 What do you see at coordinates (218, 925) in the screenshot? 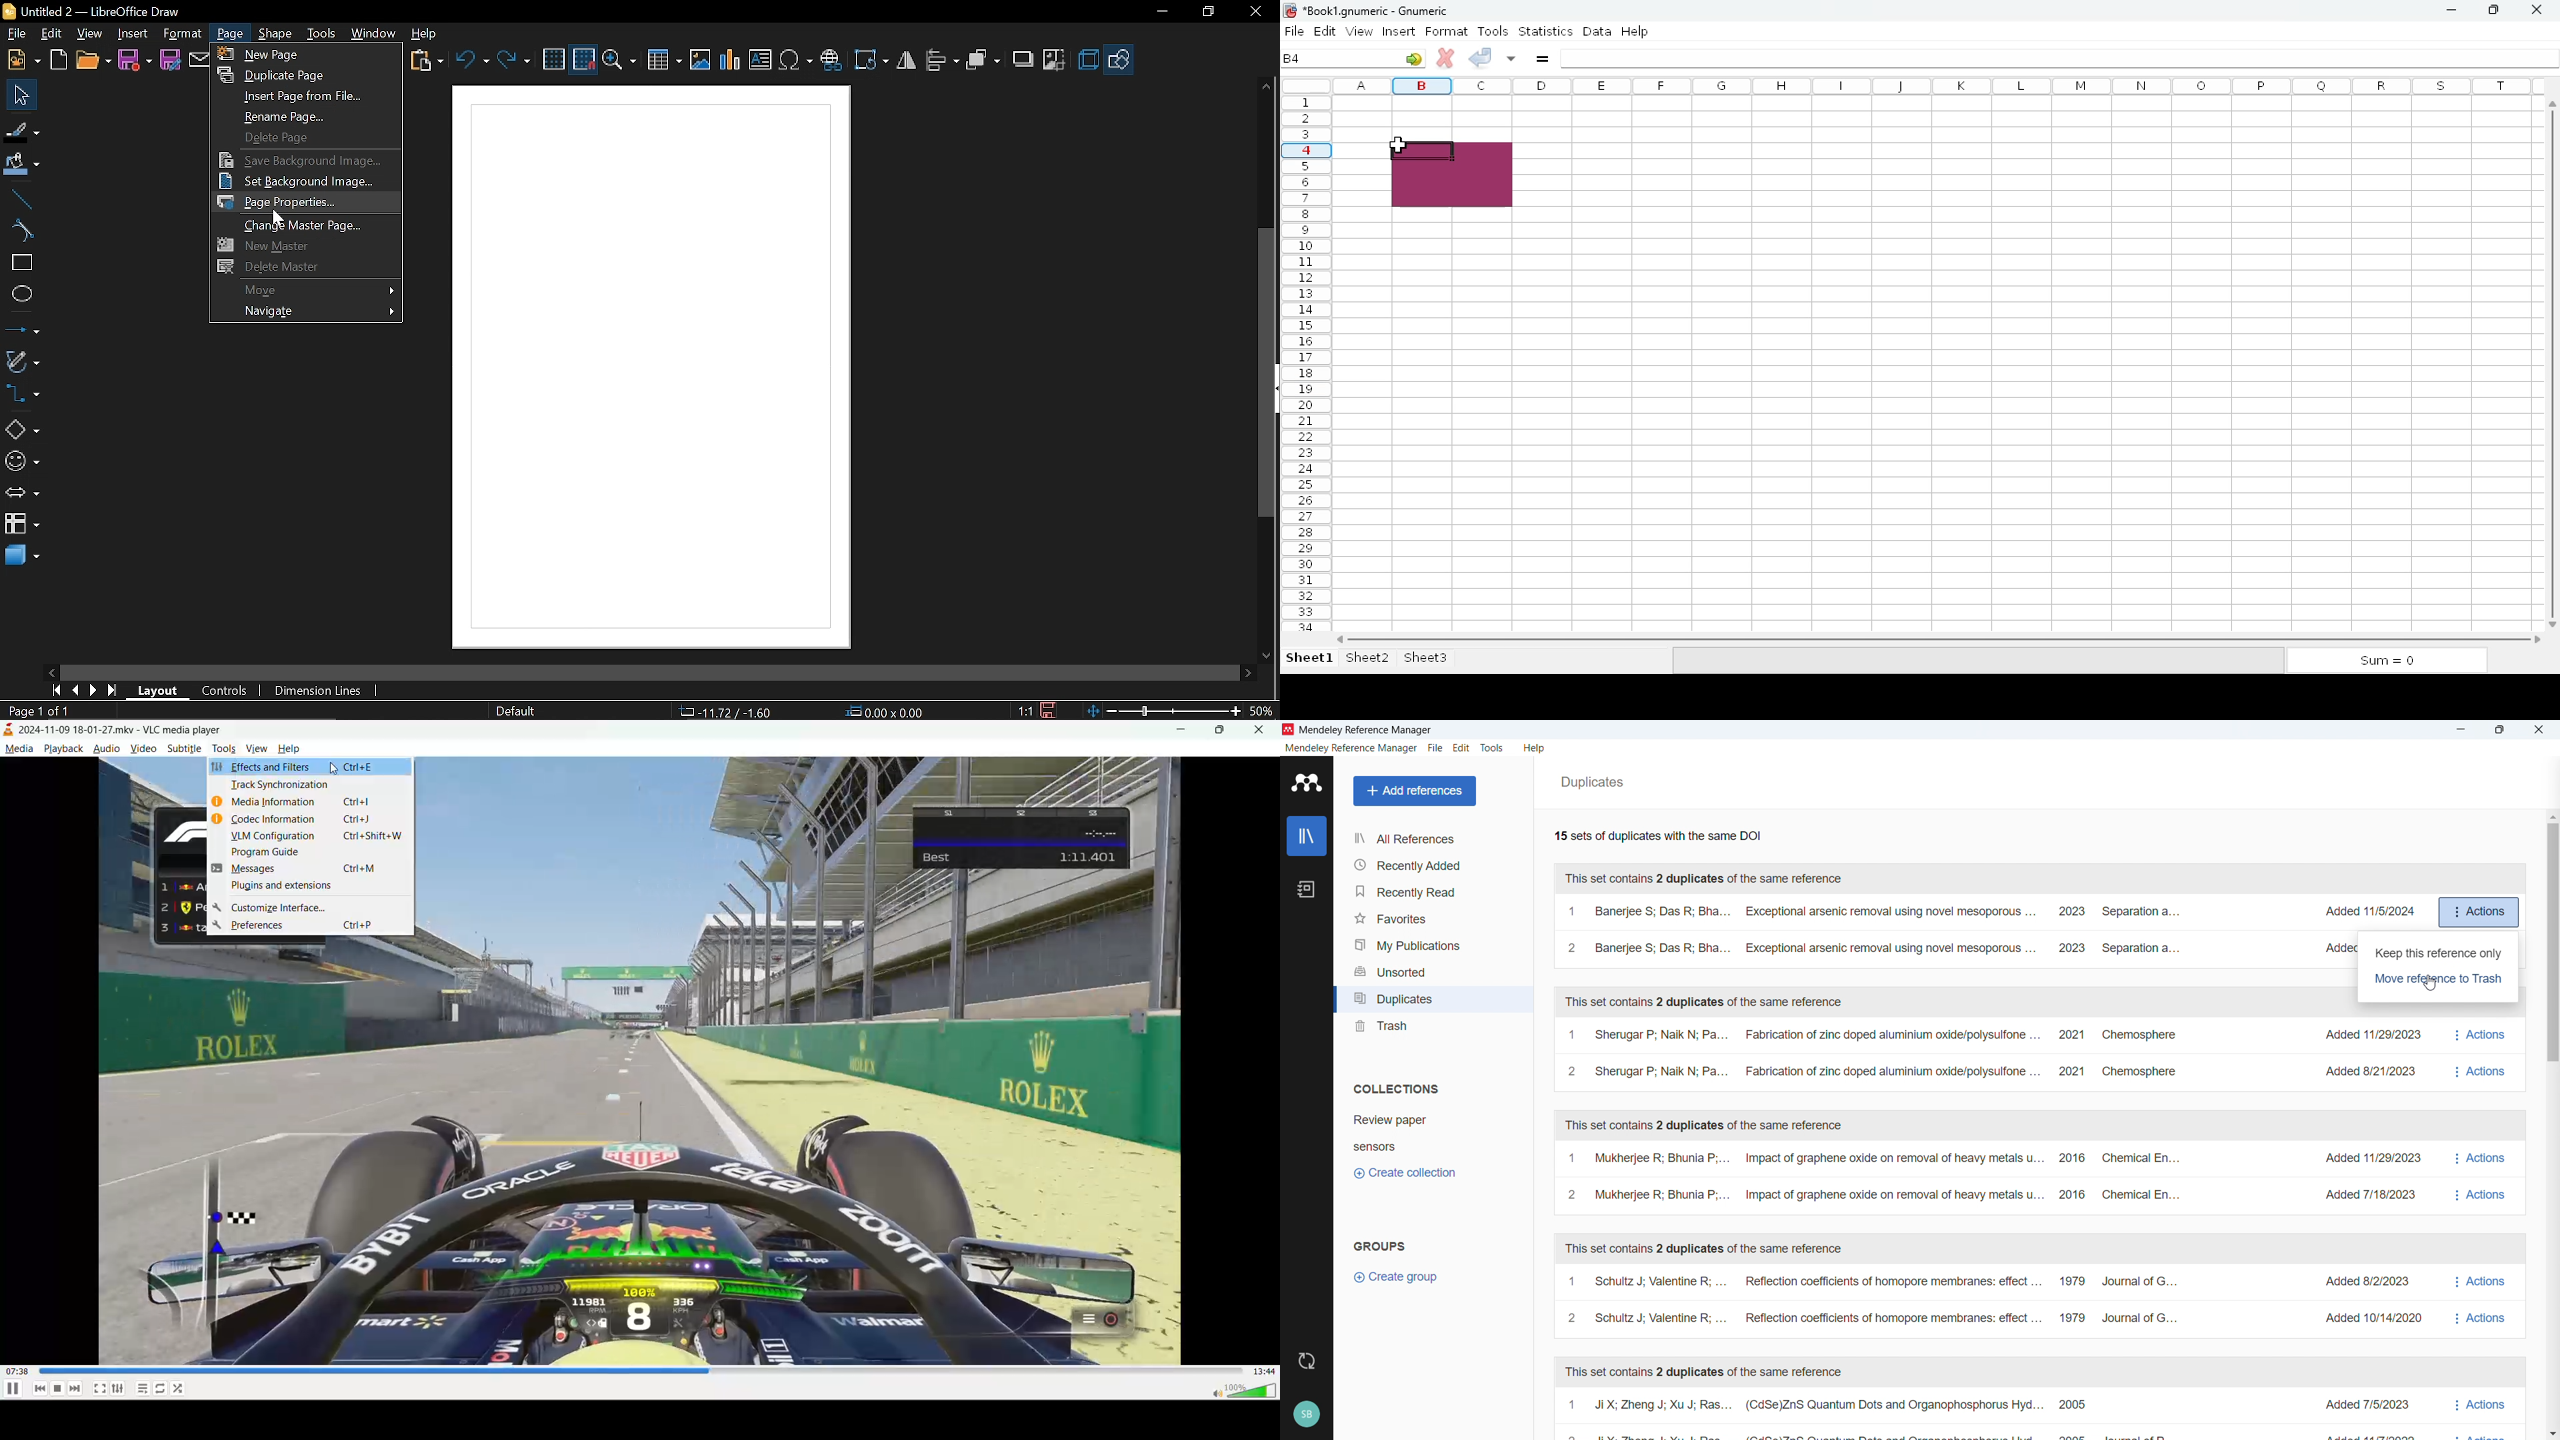
I see `icon` at bounding box center [218, 925].